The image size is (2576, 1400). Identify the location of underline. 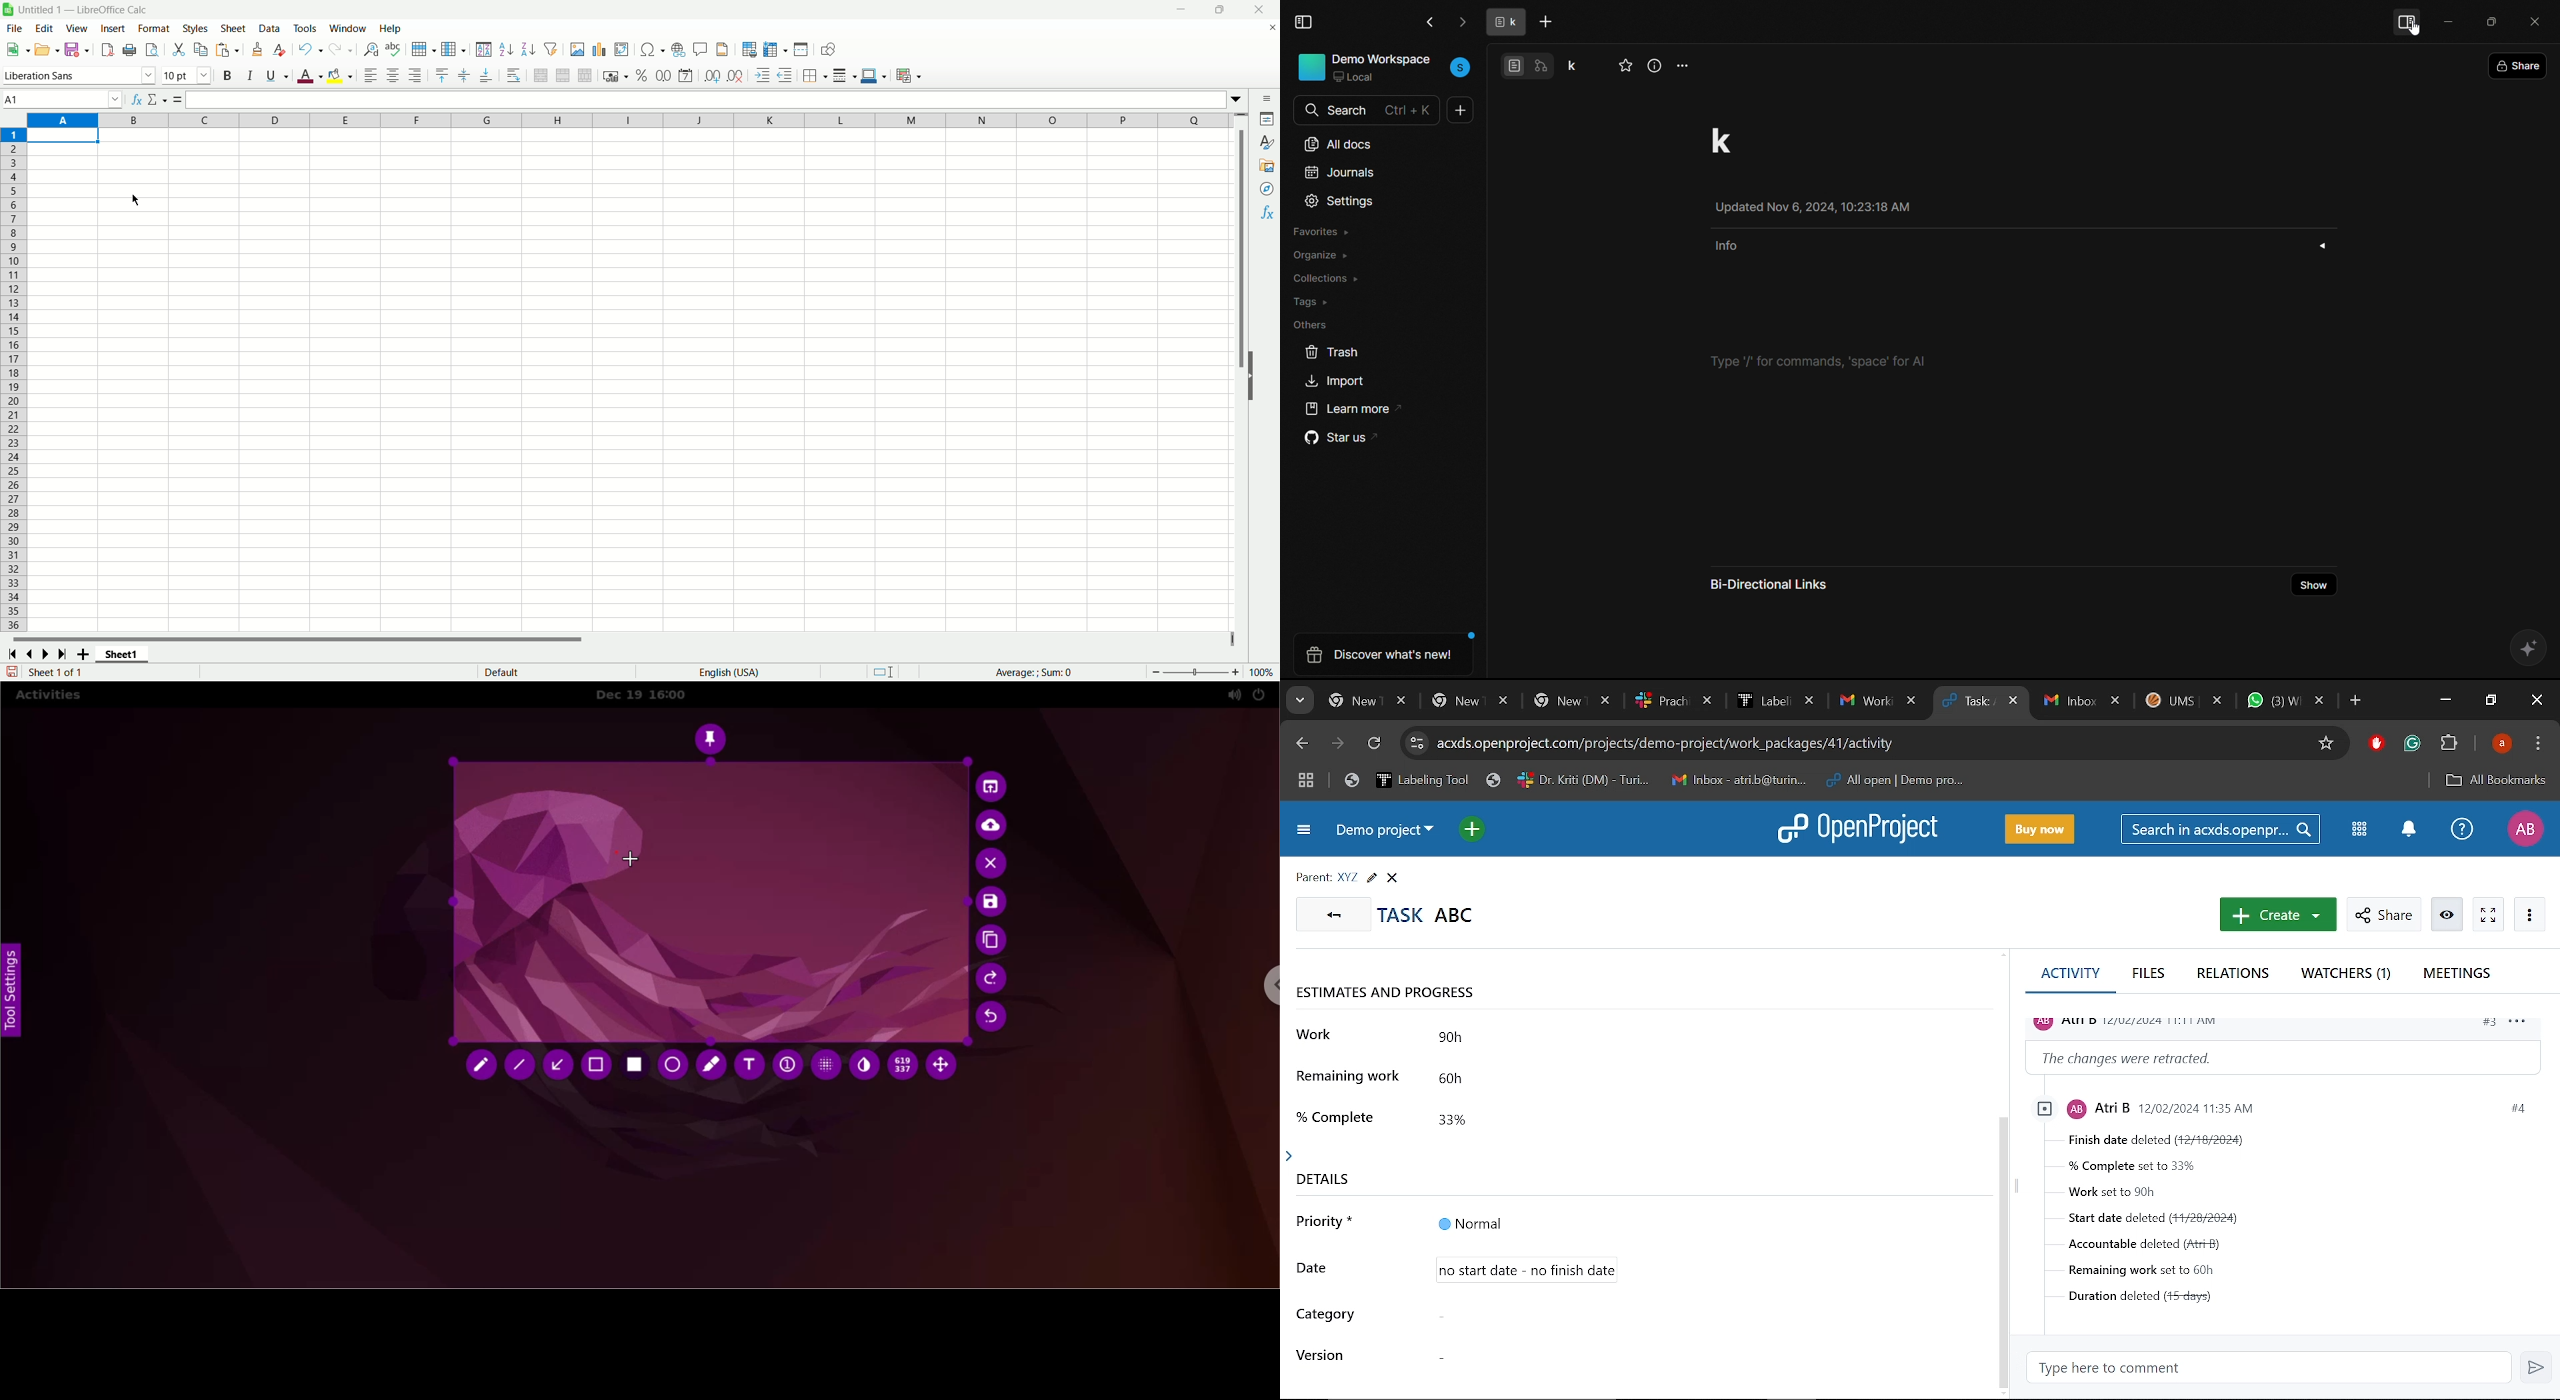
(275, 75).